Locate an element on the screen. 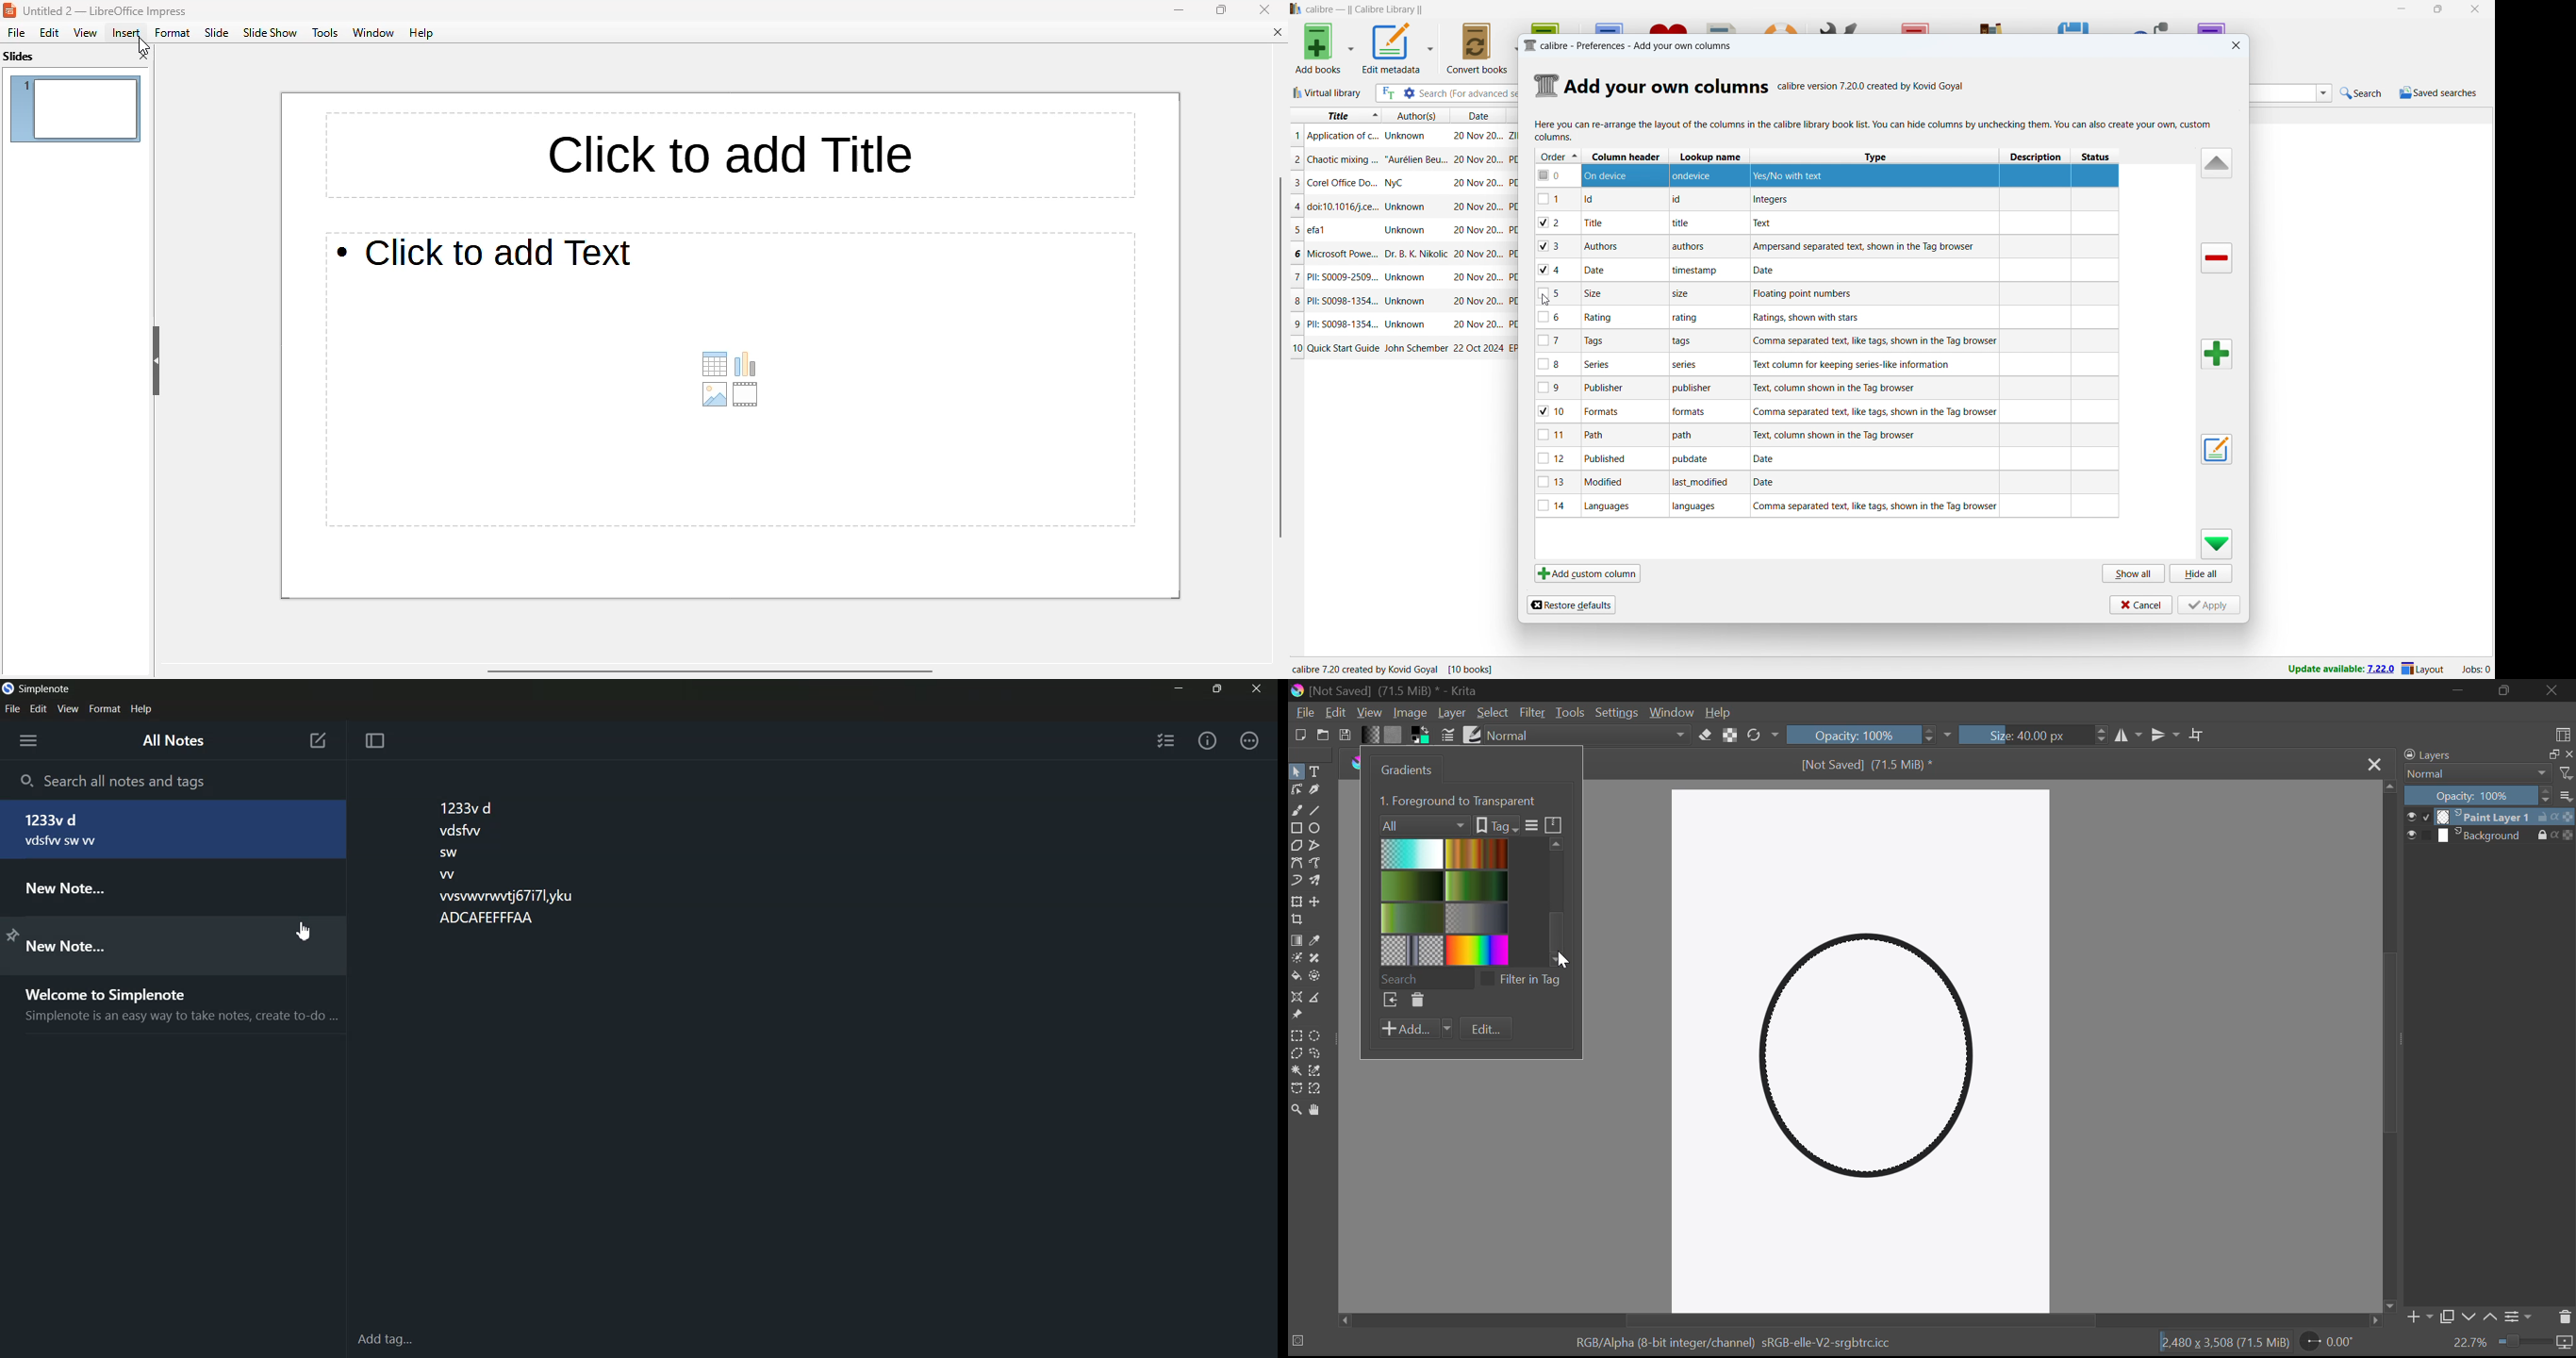  Assistant Tool is located at coordinates (1297, 996).